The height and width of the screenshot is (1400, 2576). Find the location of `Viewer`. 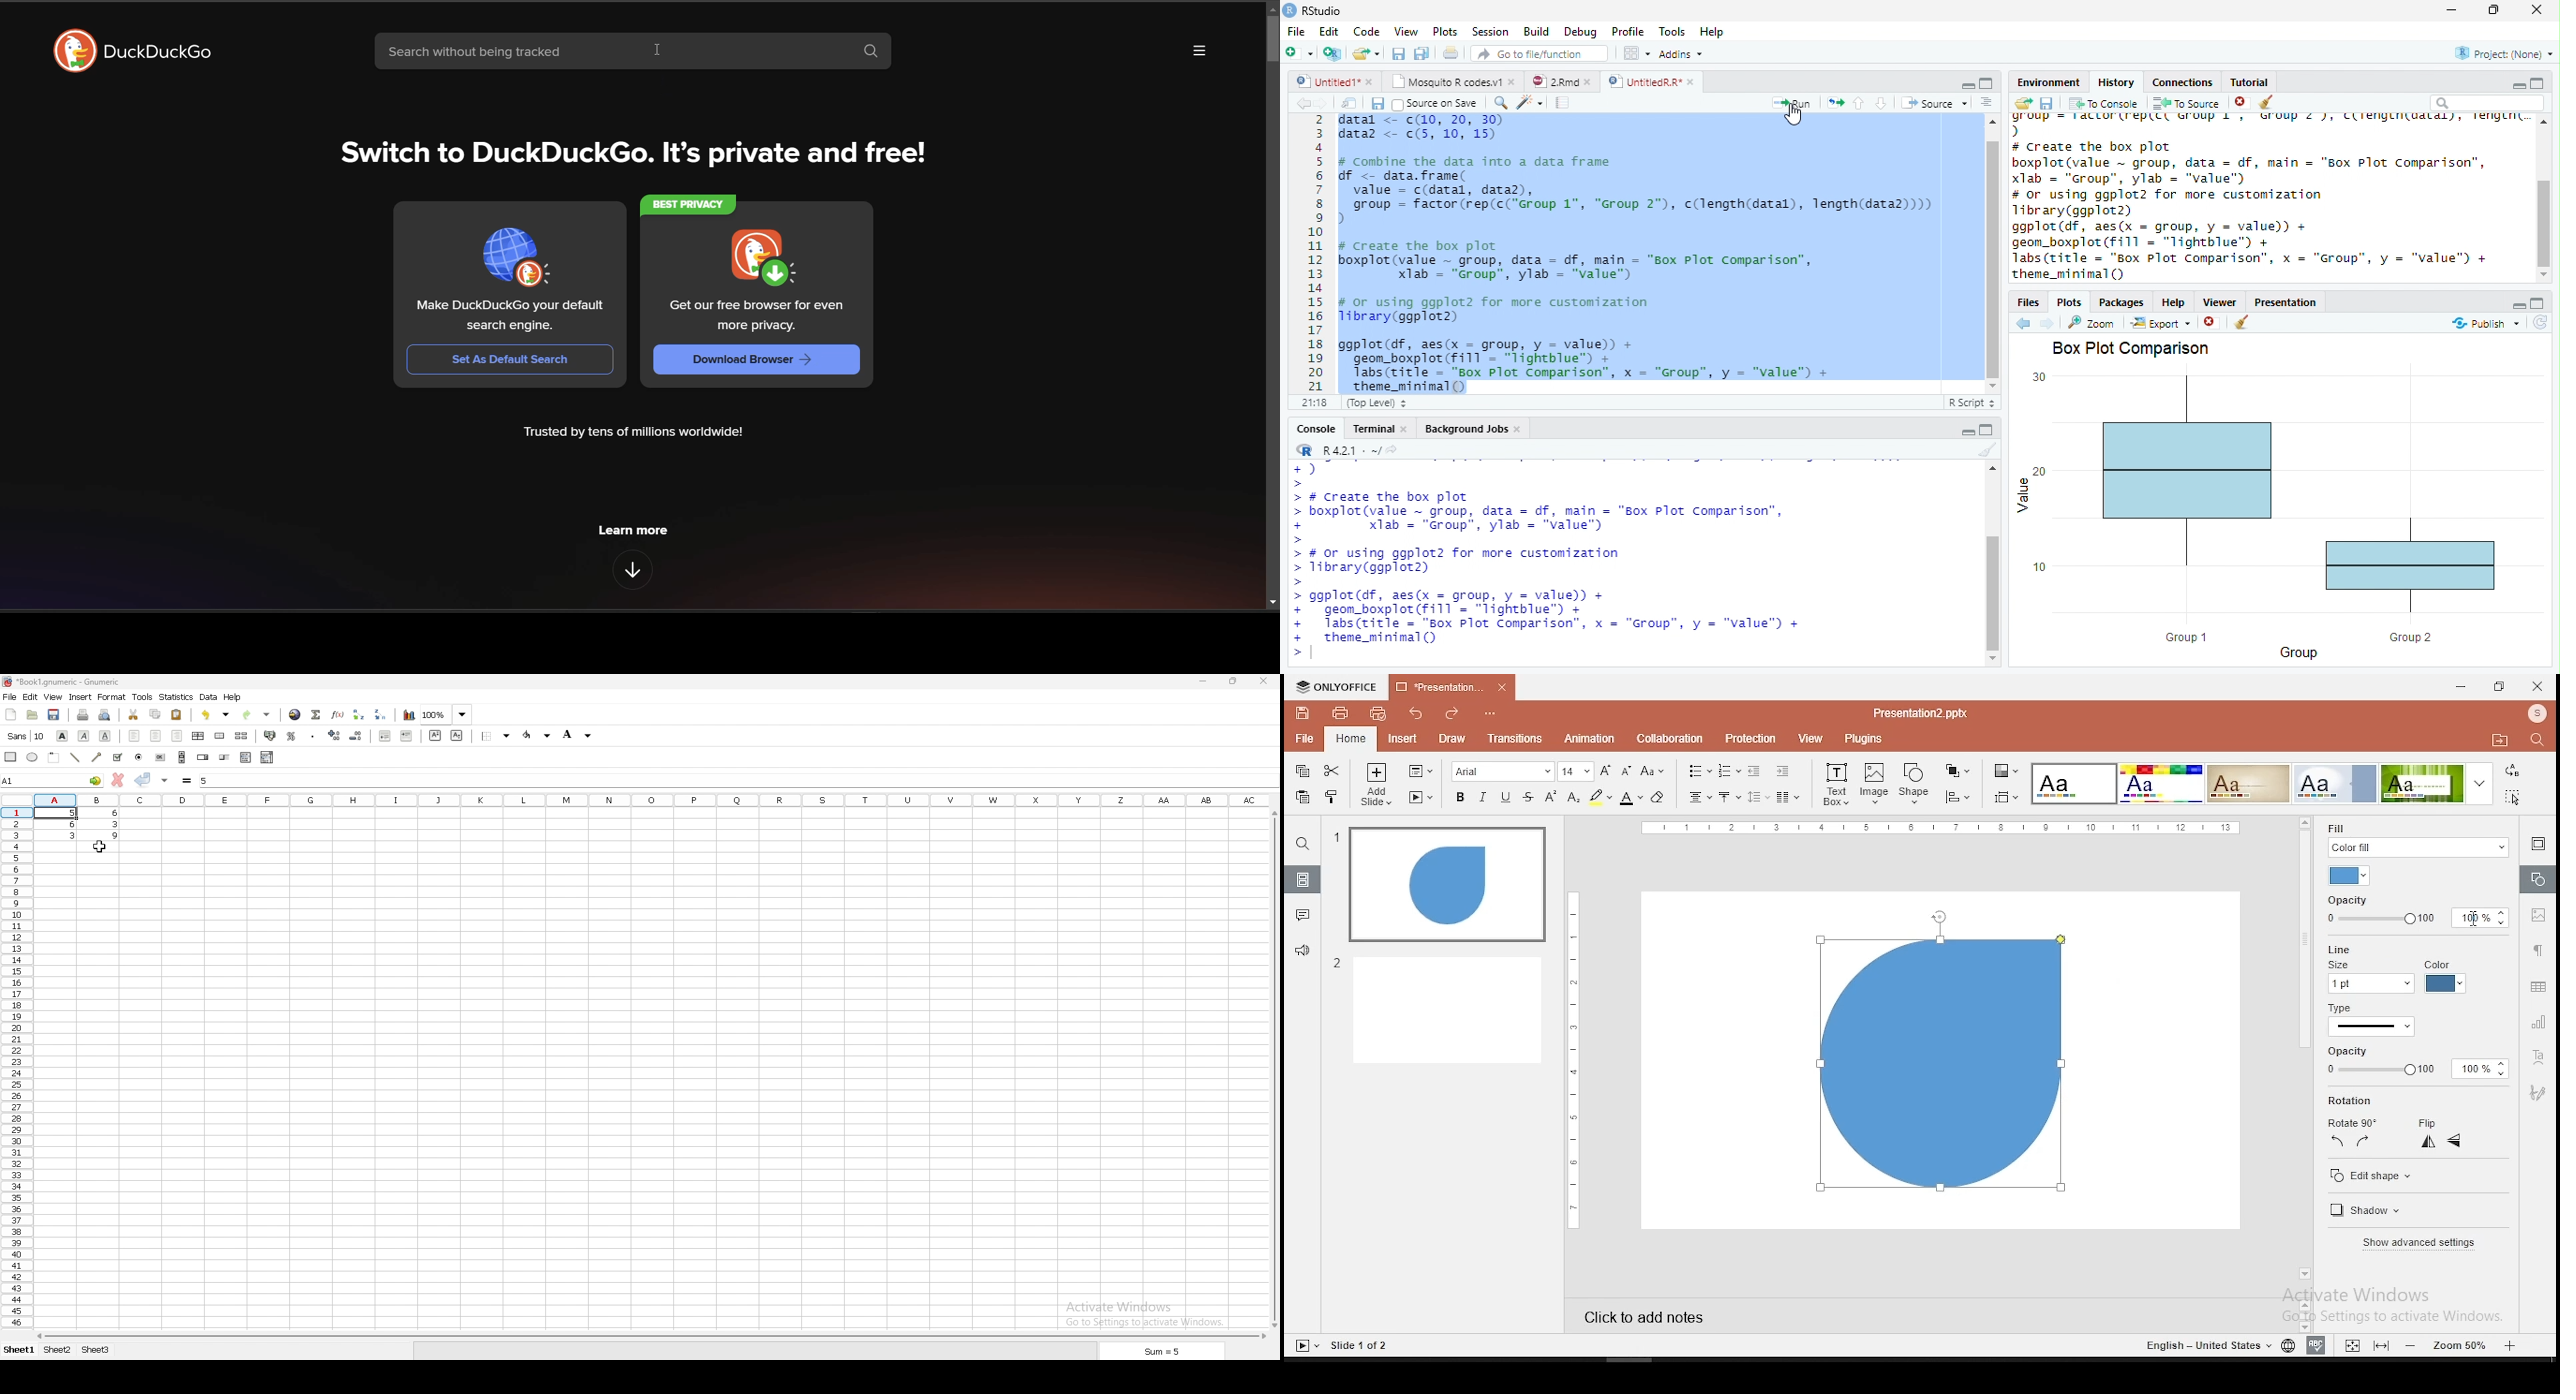

Viewer is located at coordinates (2221, 302).